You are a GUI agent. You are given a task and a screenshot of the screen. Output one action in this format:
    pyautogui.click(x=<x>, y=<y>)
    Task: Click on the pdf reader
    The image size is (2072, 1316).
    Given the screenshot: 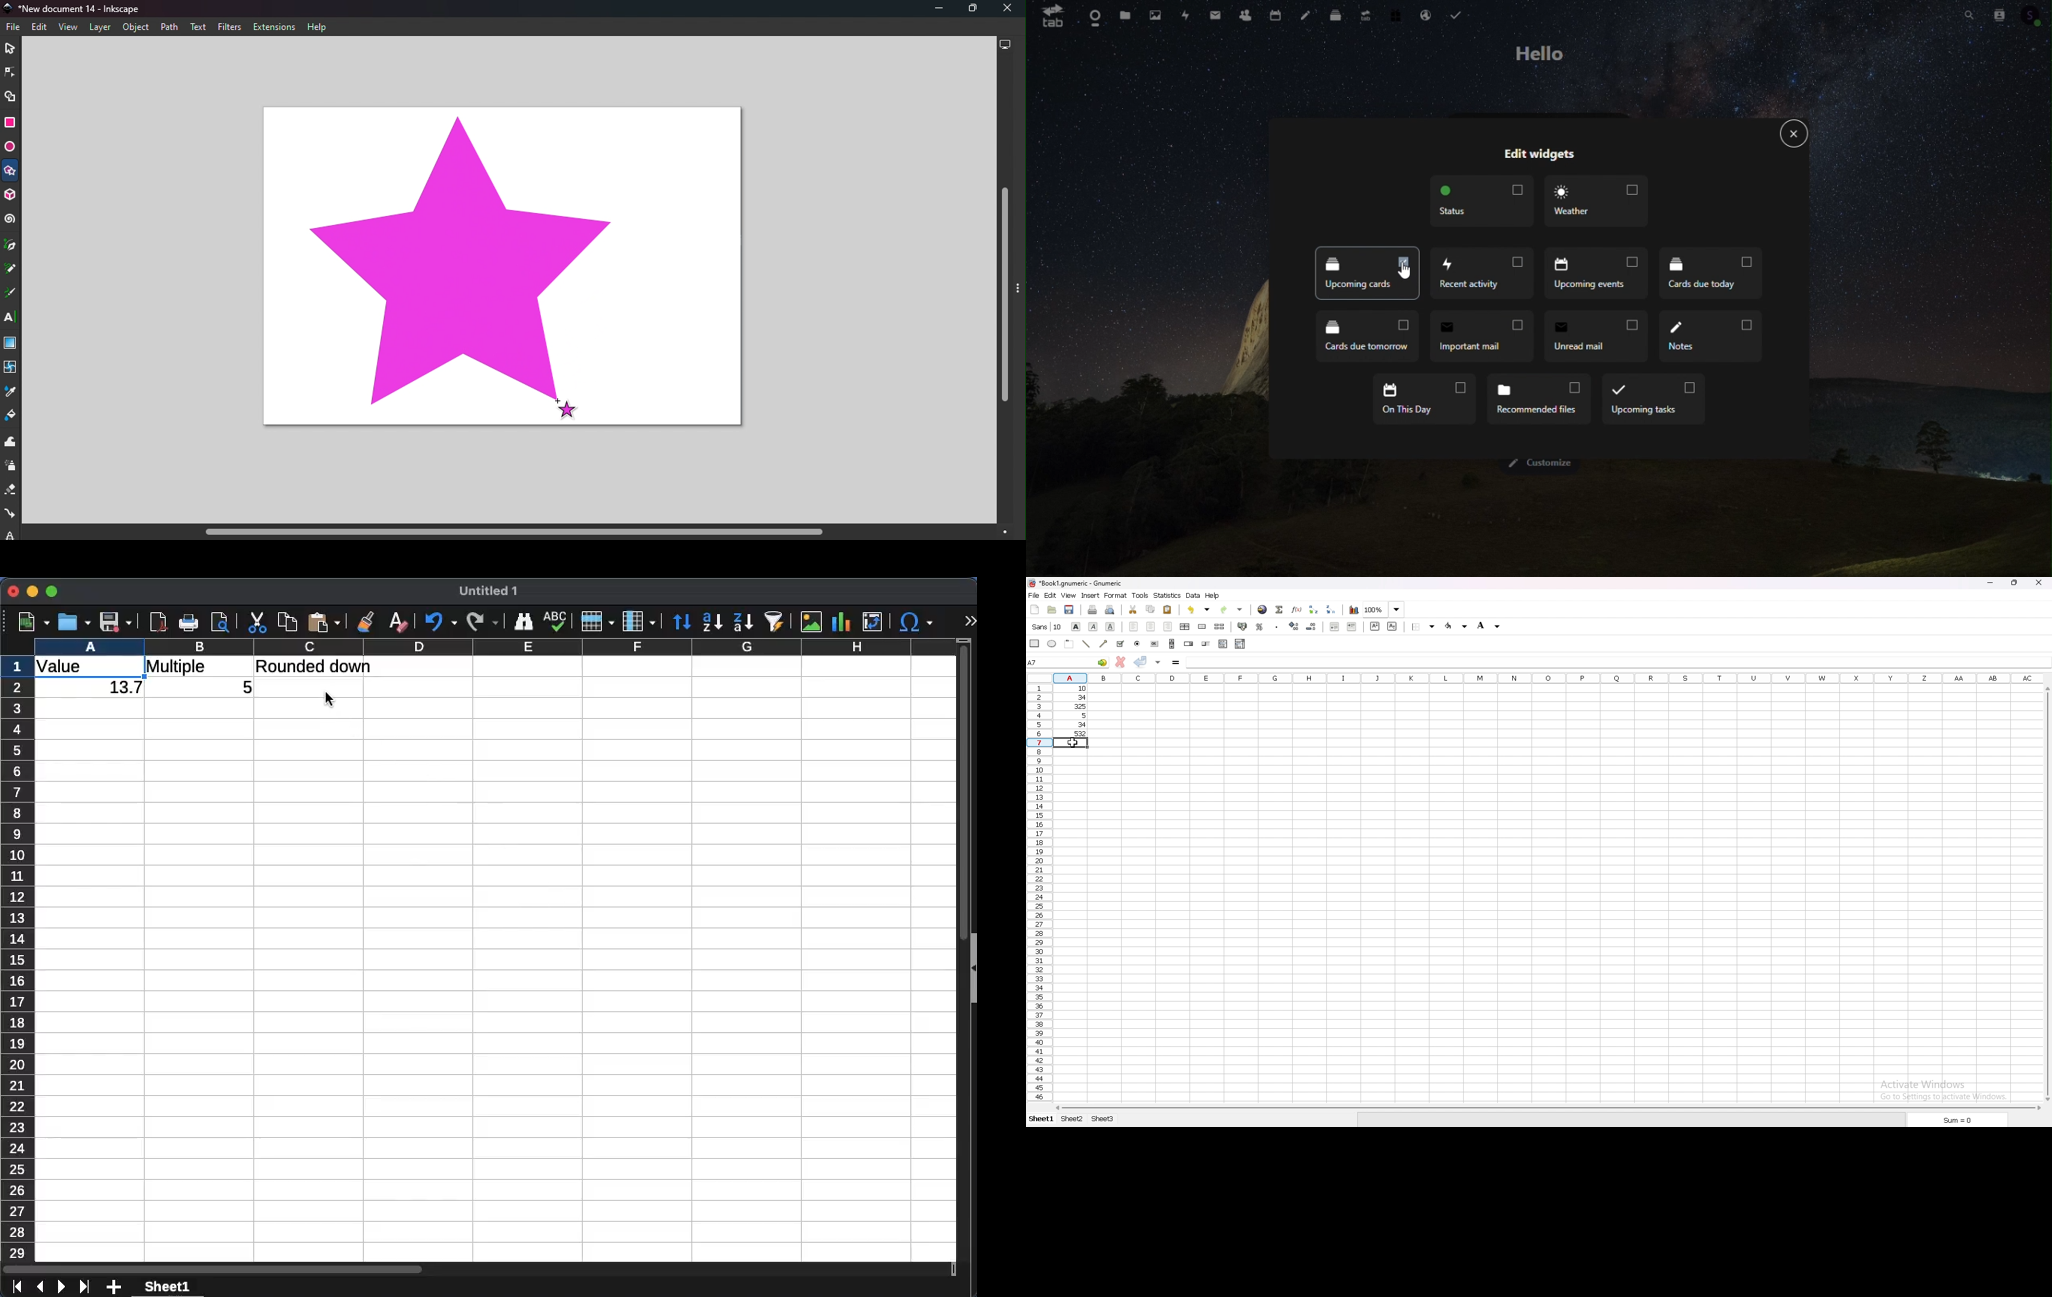 What is the action you would take?
    pyautogui.click(x=158, y=622)
    